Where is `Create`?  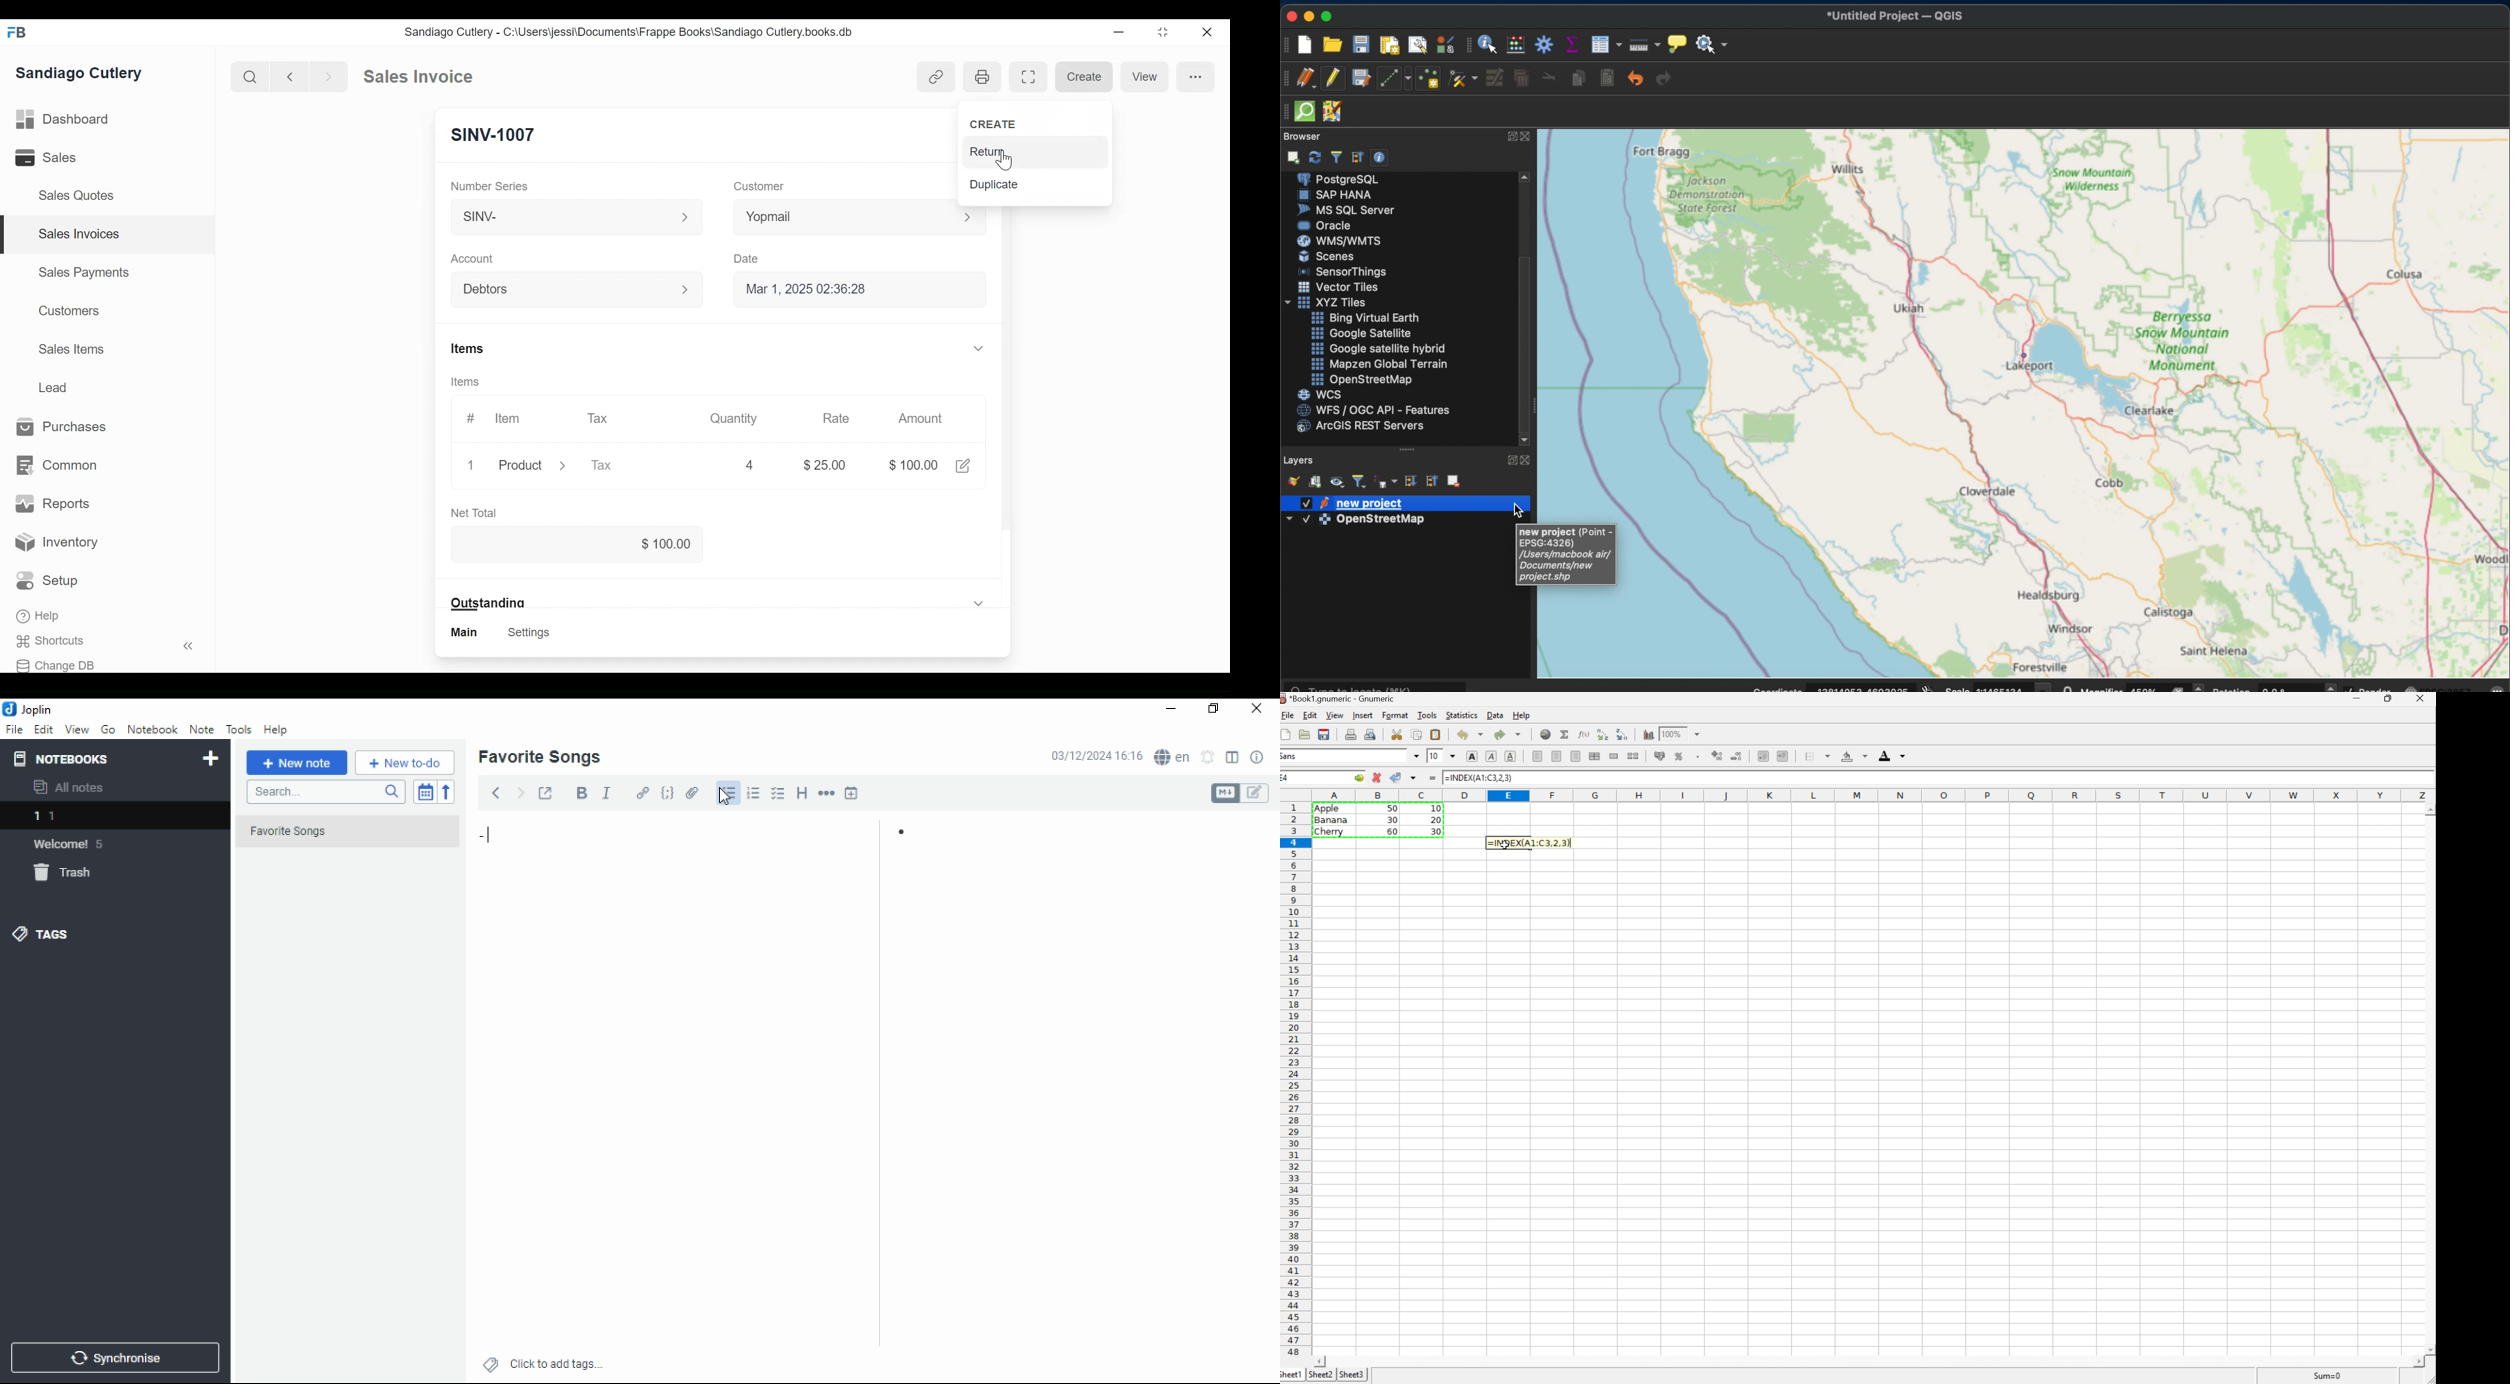
Create is located at coordinates (993, 124).